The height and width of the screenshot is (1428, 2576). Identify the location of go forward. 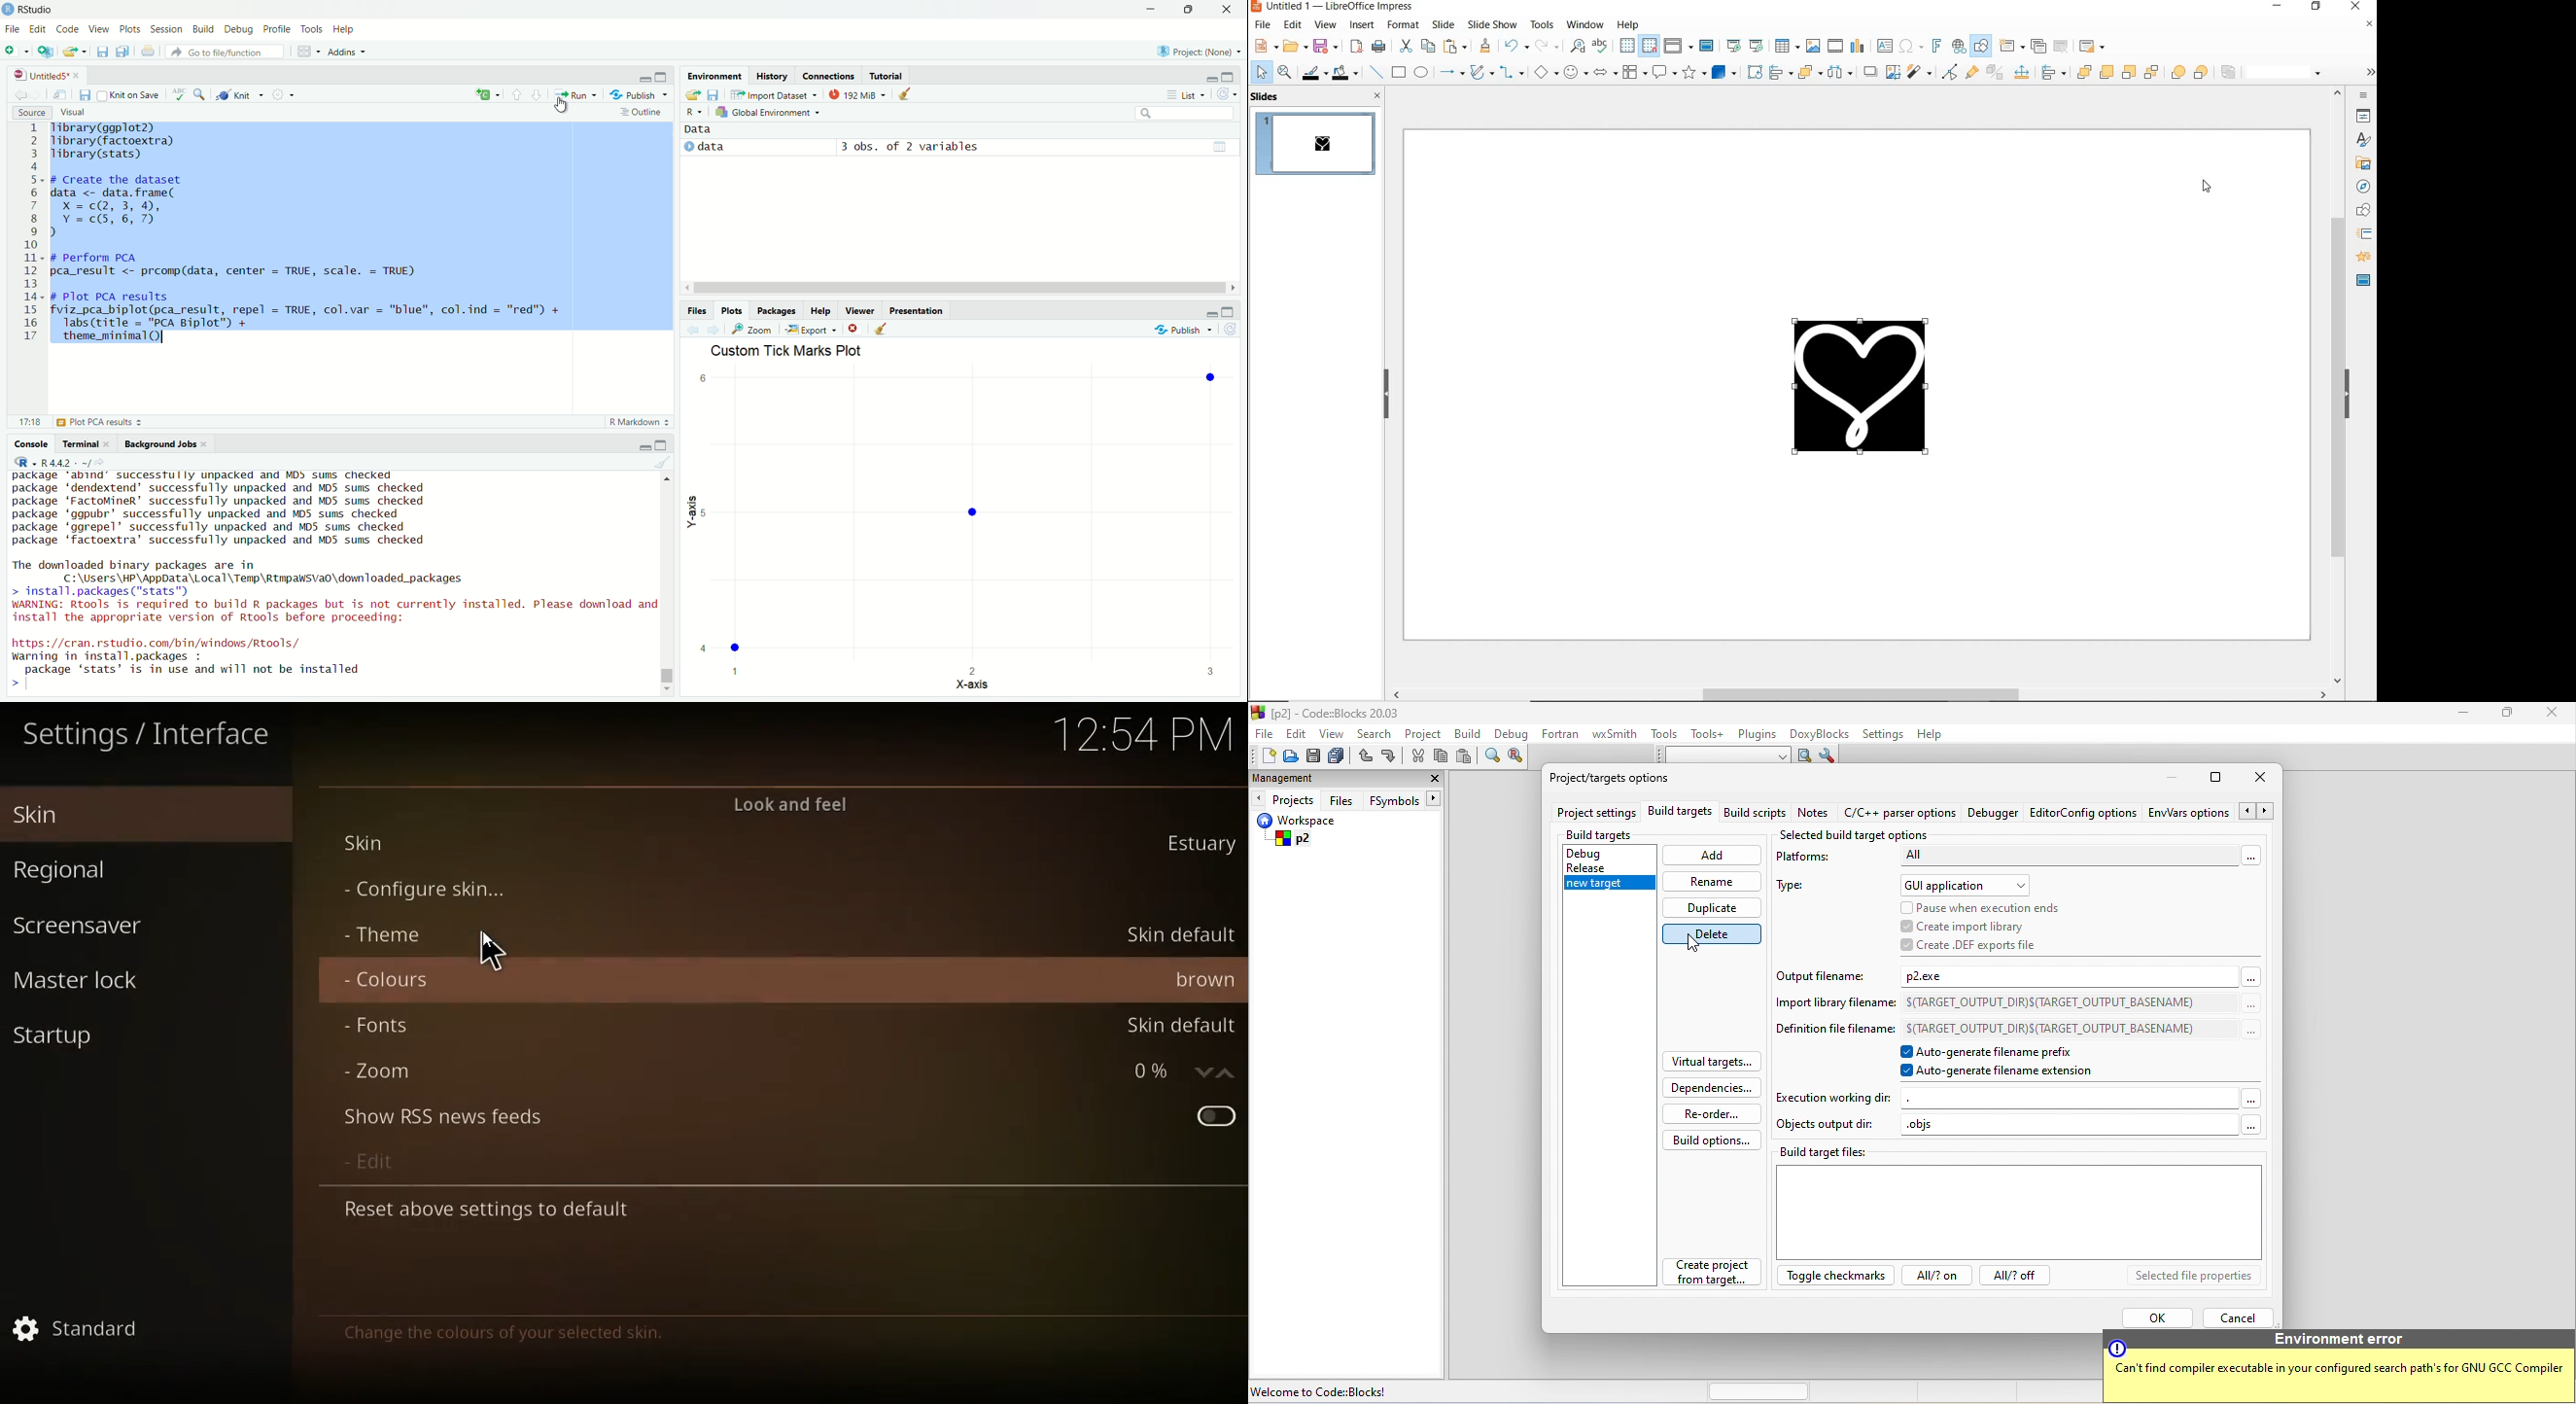
(715, 329).